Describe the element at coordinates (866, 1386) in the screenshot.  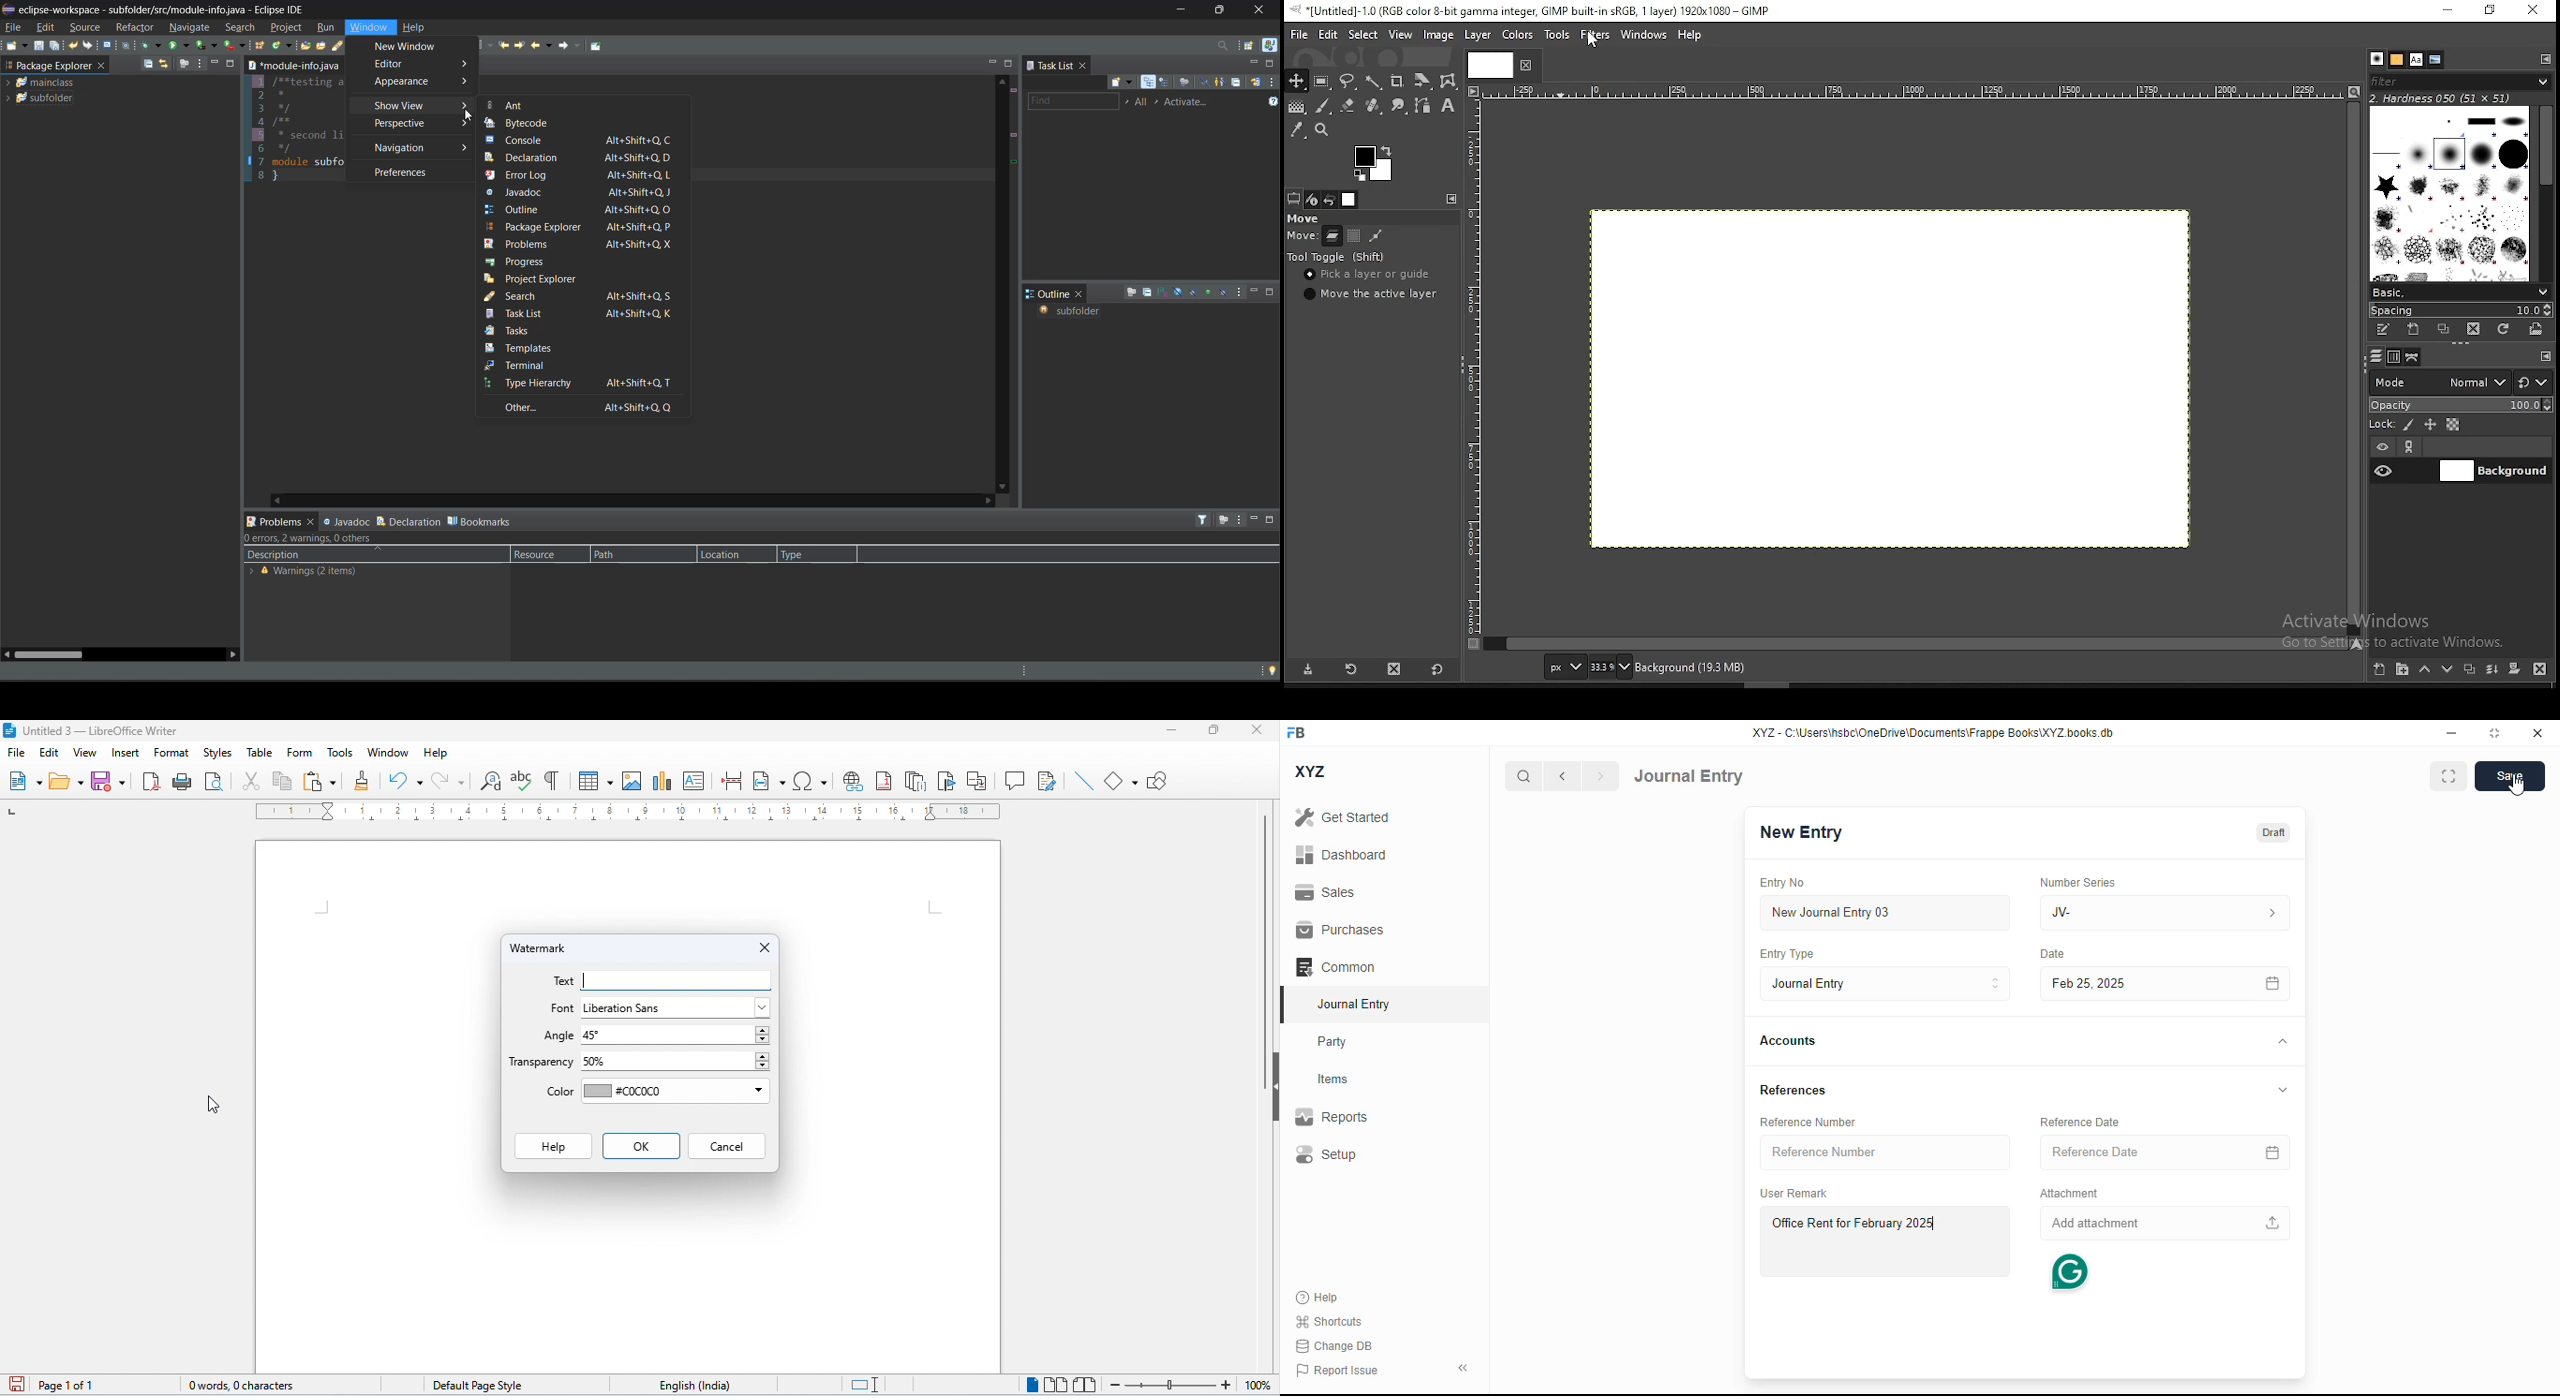
I see `standard selection` at that location.